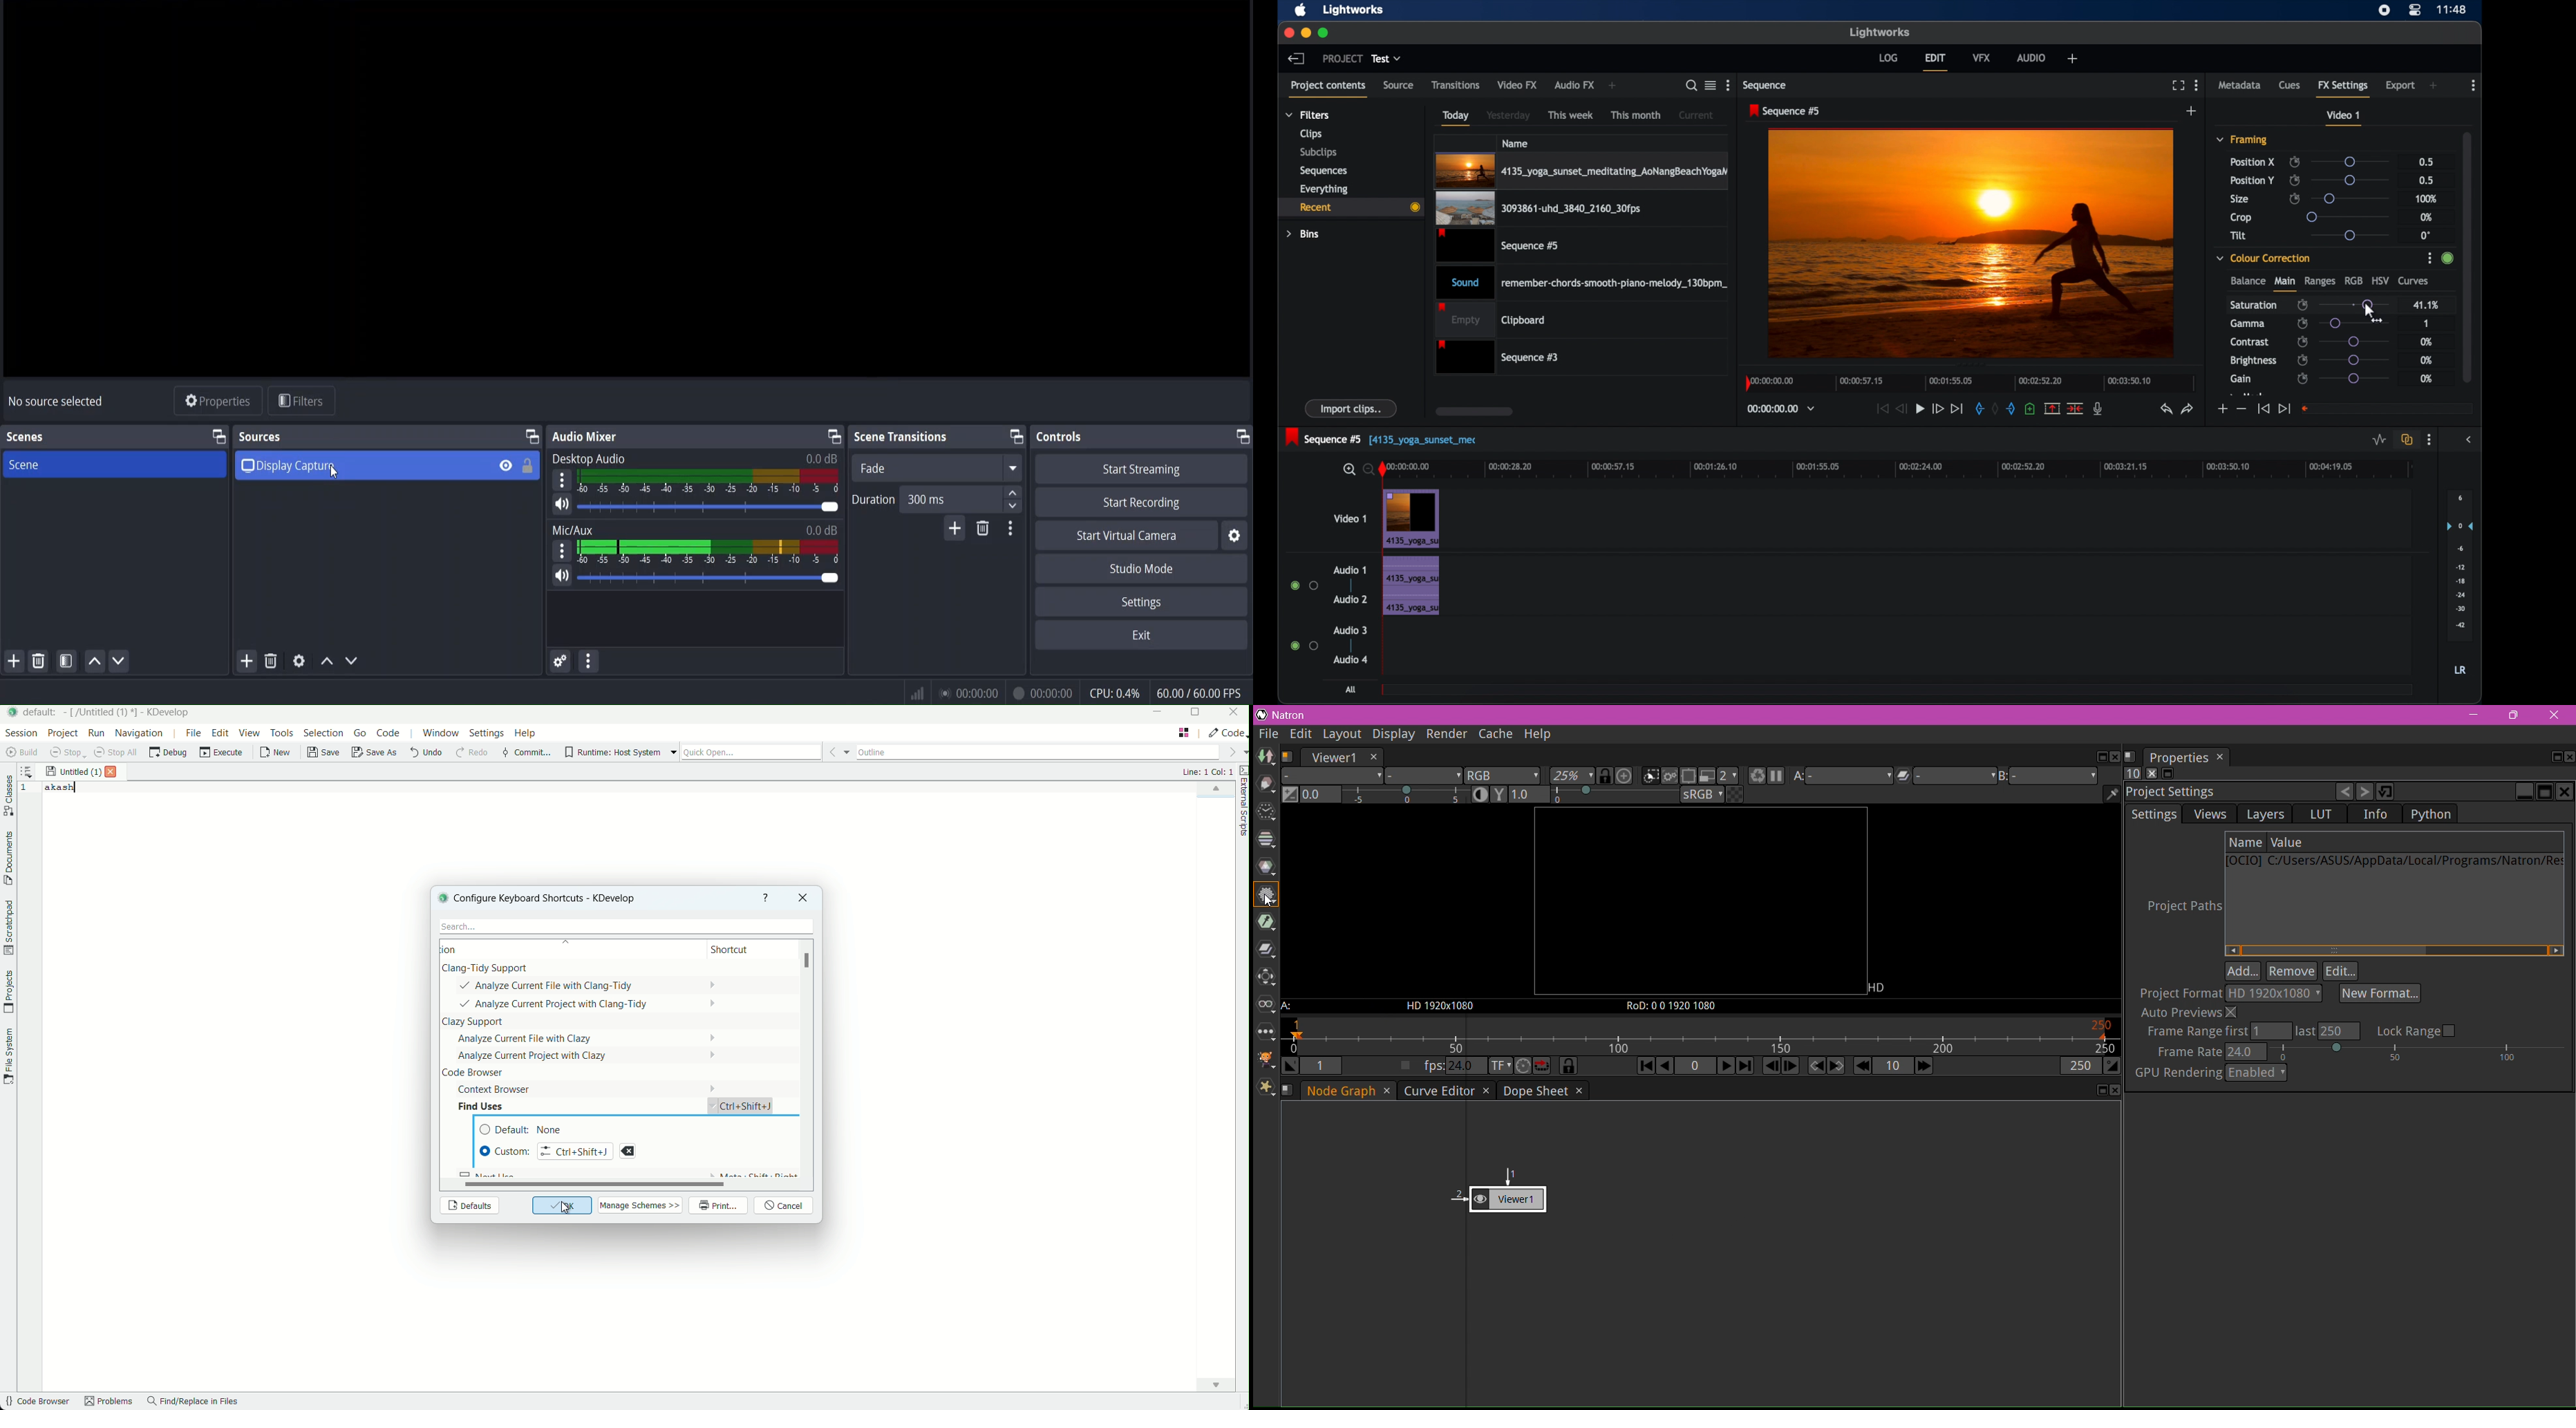  What do you see at coordinates (584, 436) in the screenshot?
I see `audio mixer` at bounding box center [584, 436].